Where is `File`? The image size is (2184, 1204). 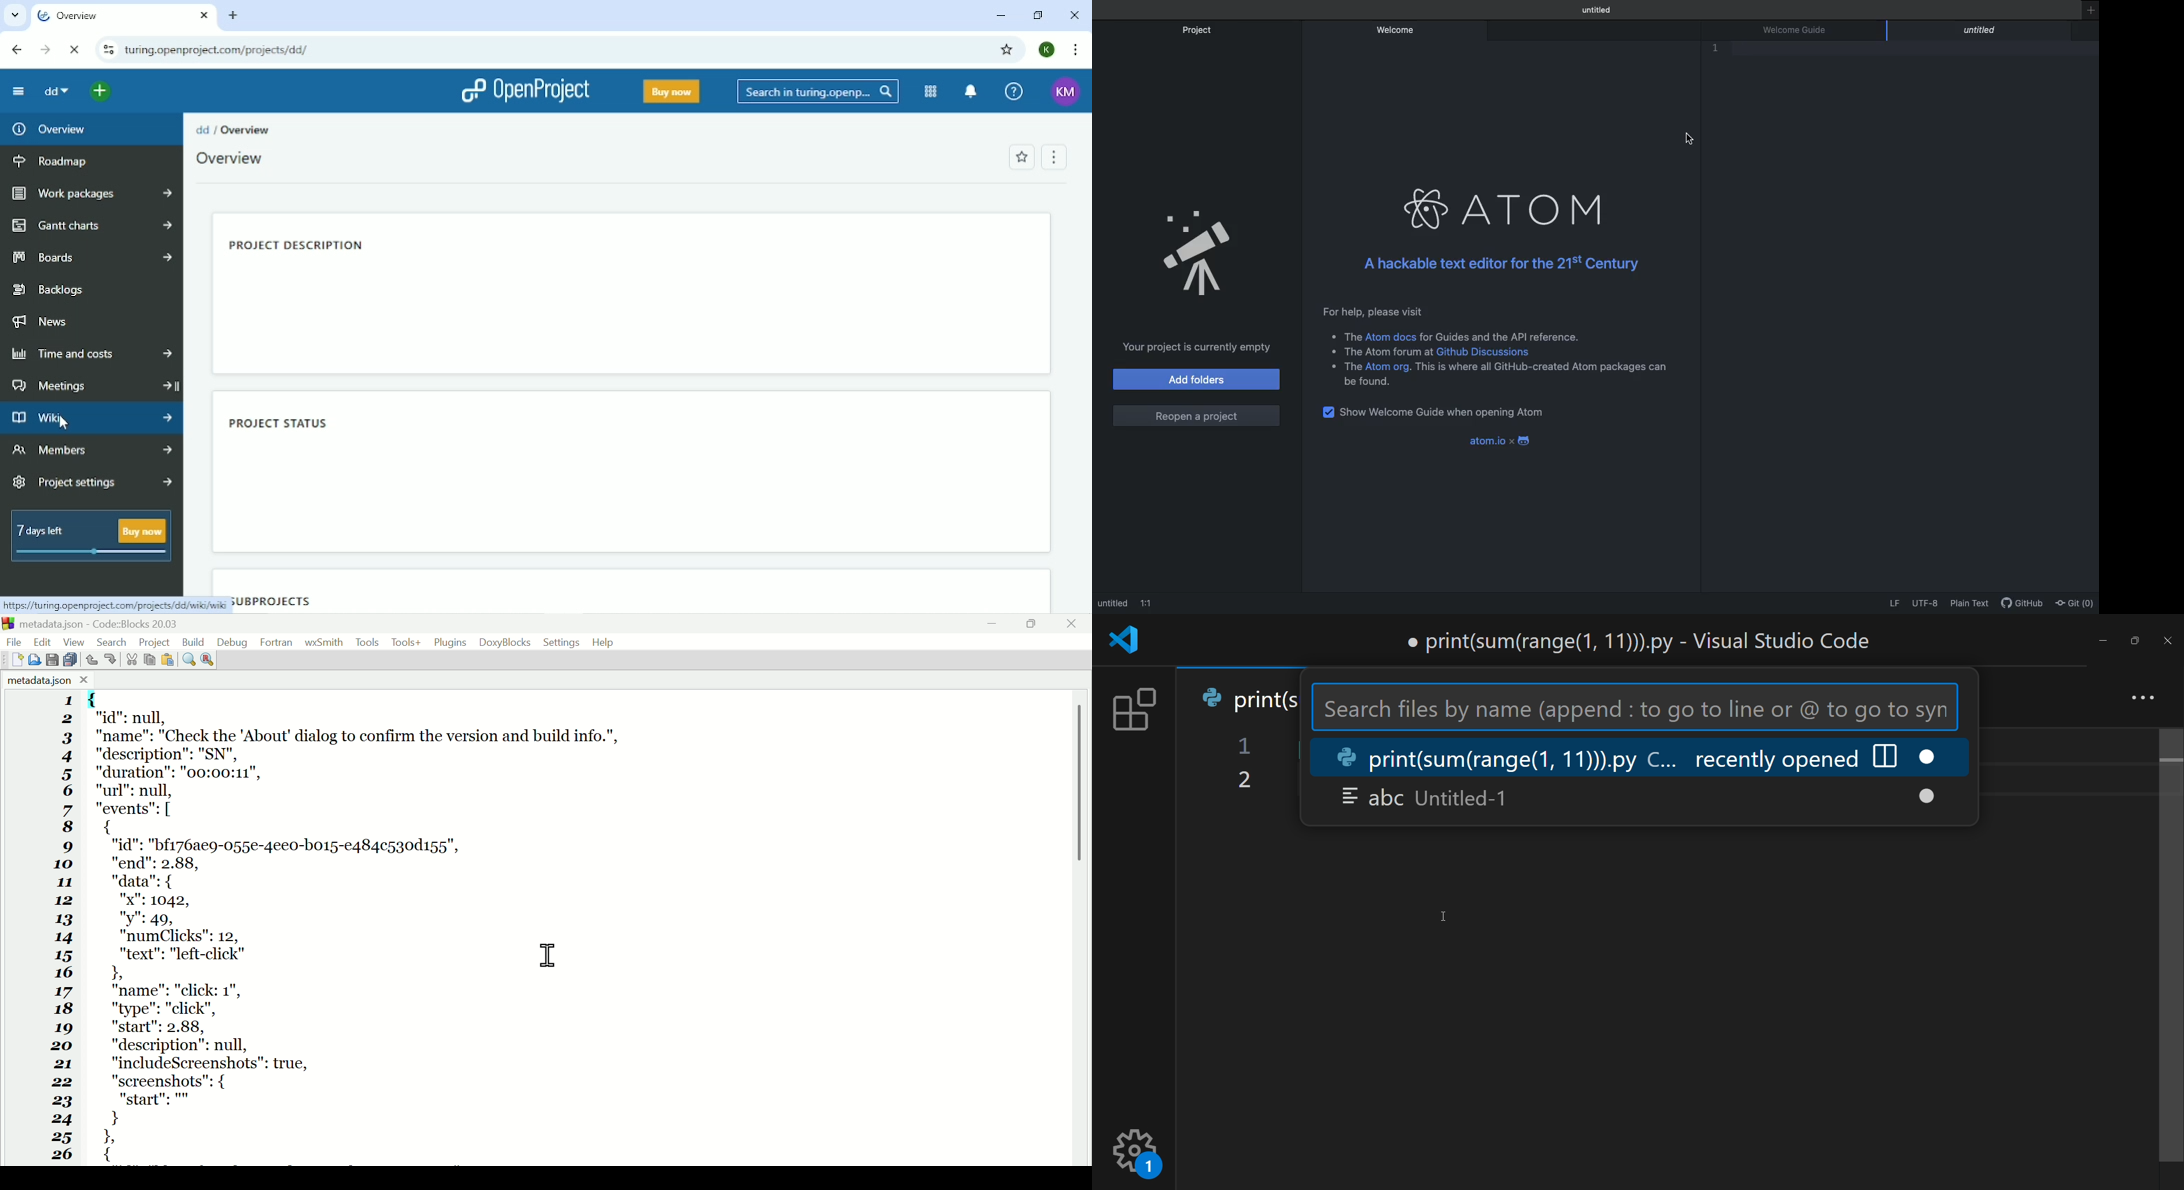 File is located at coordinates (17, 641).